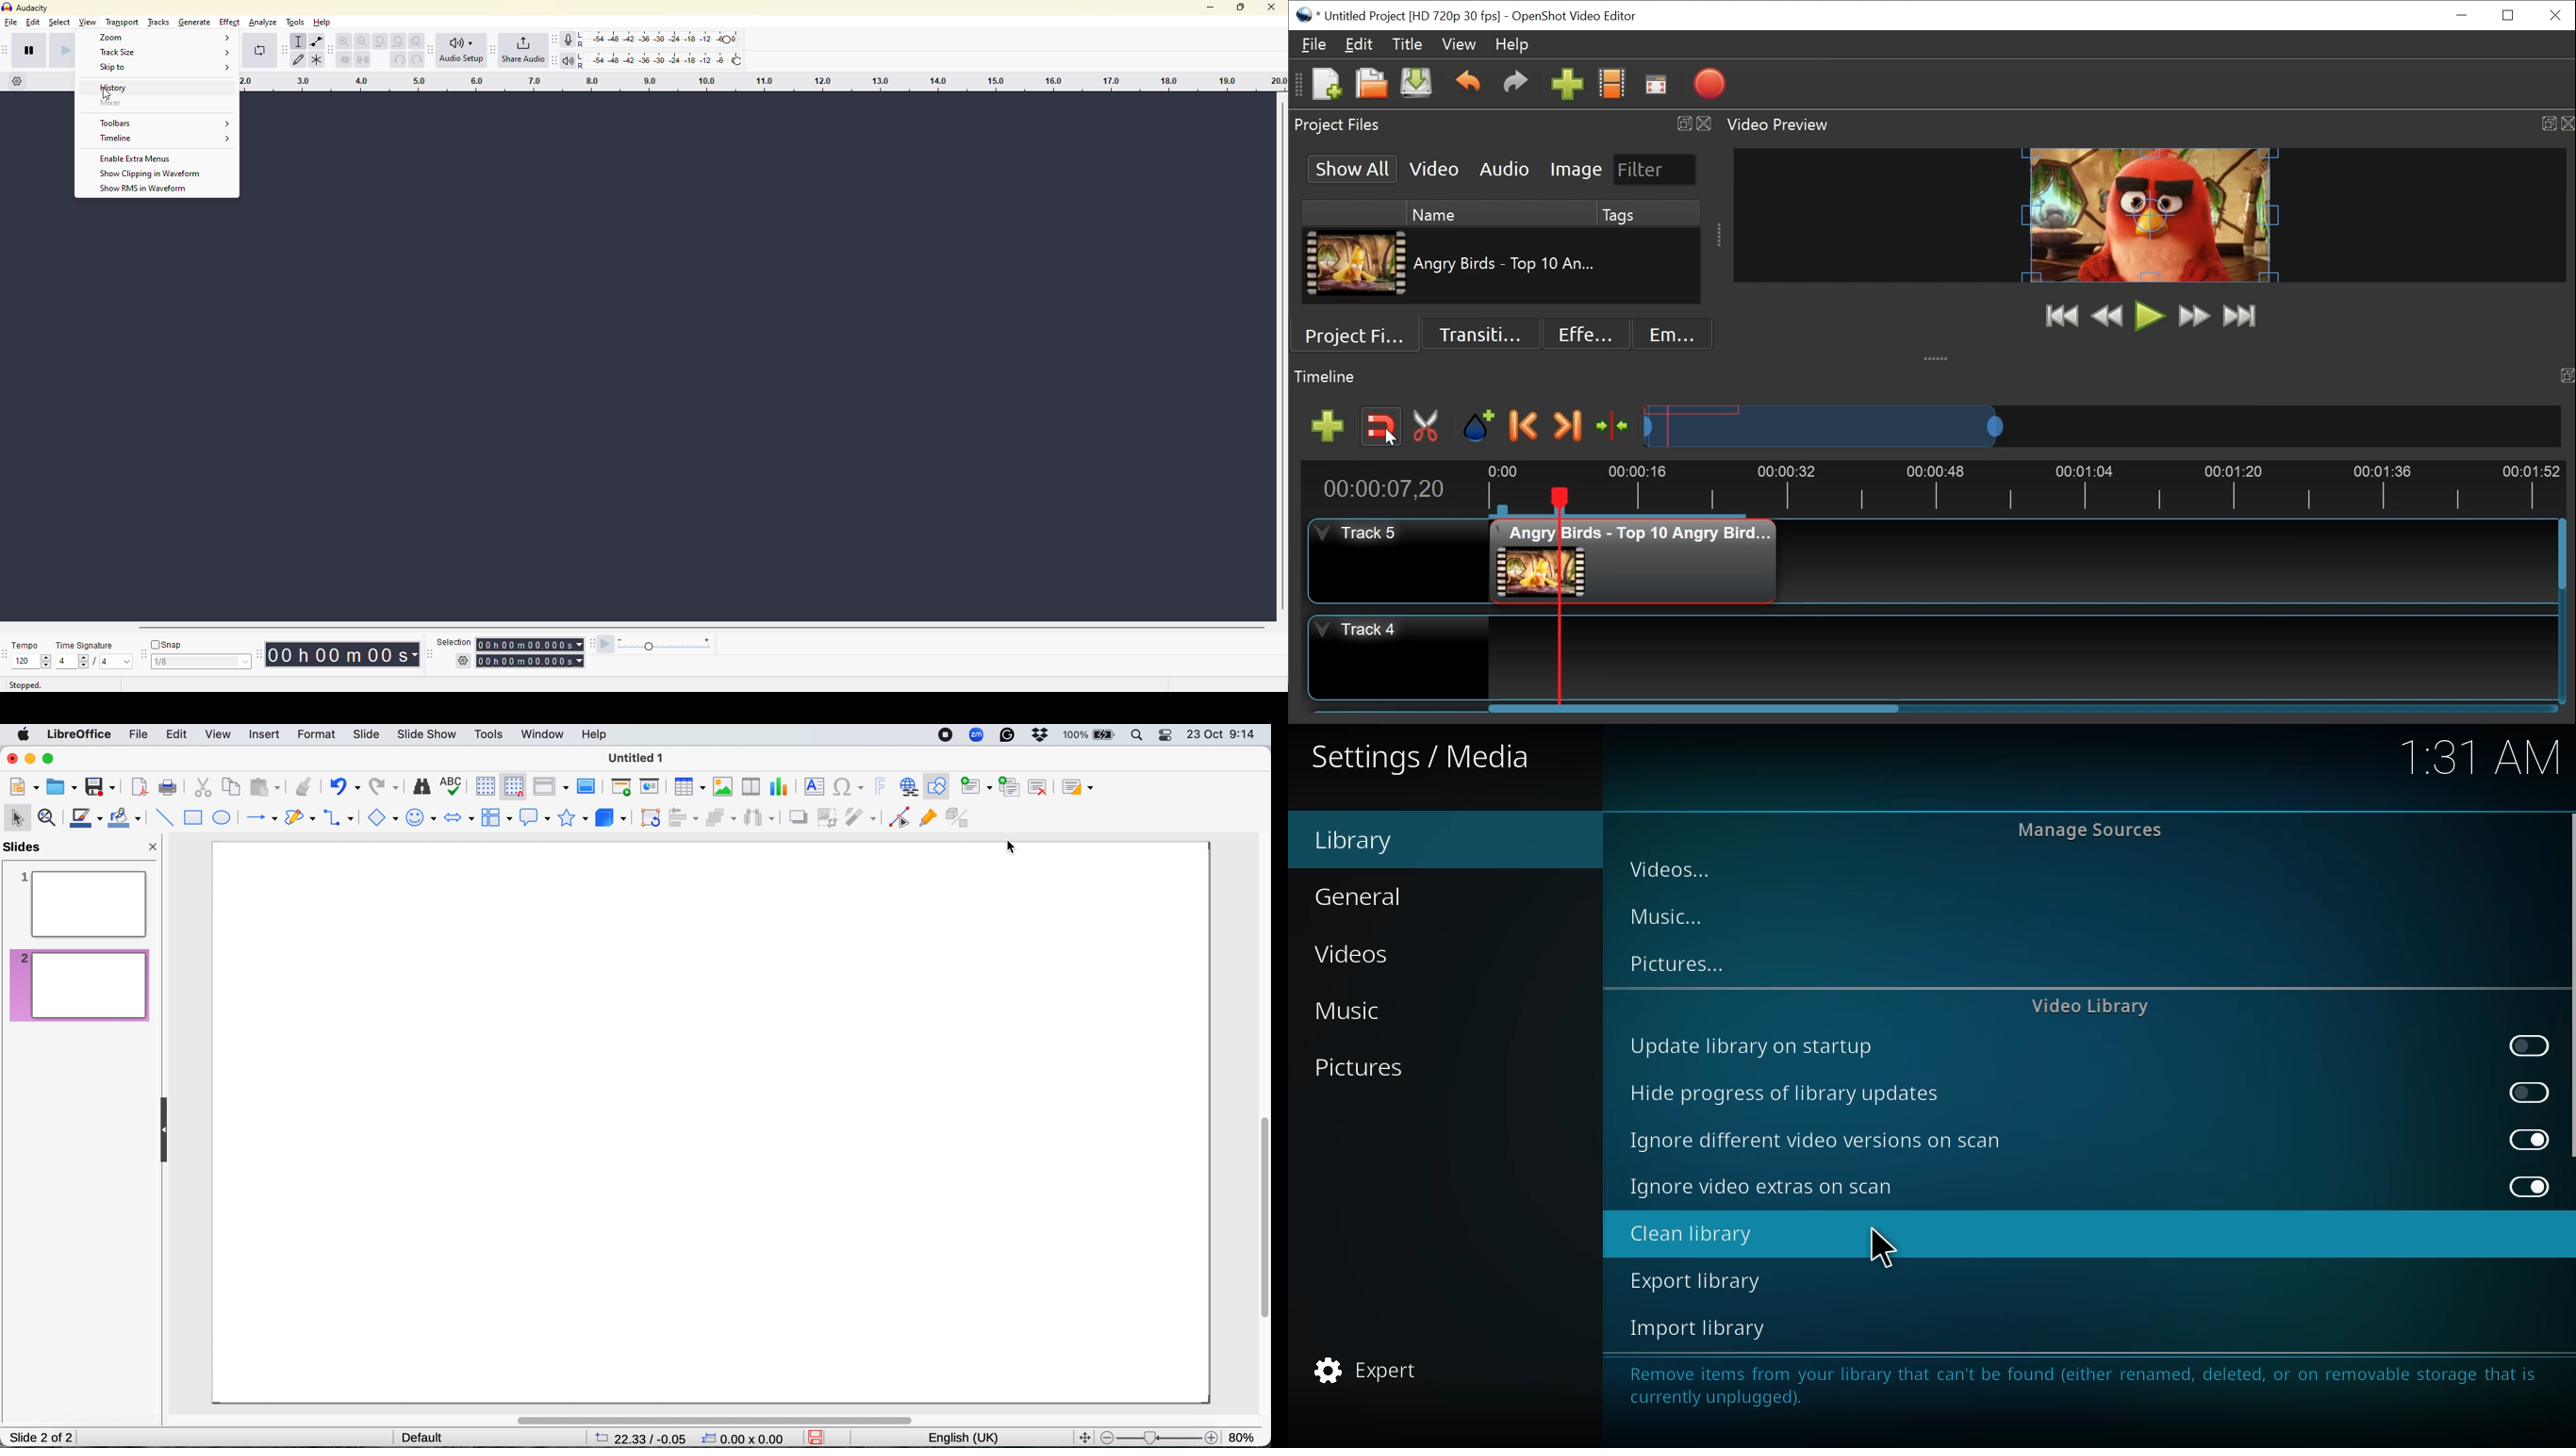 This screenshot has height=1456, width=2576. Describe the element at coordinates (323, 21) in the screenshot. I see `help` at that location.